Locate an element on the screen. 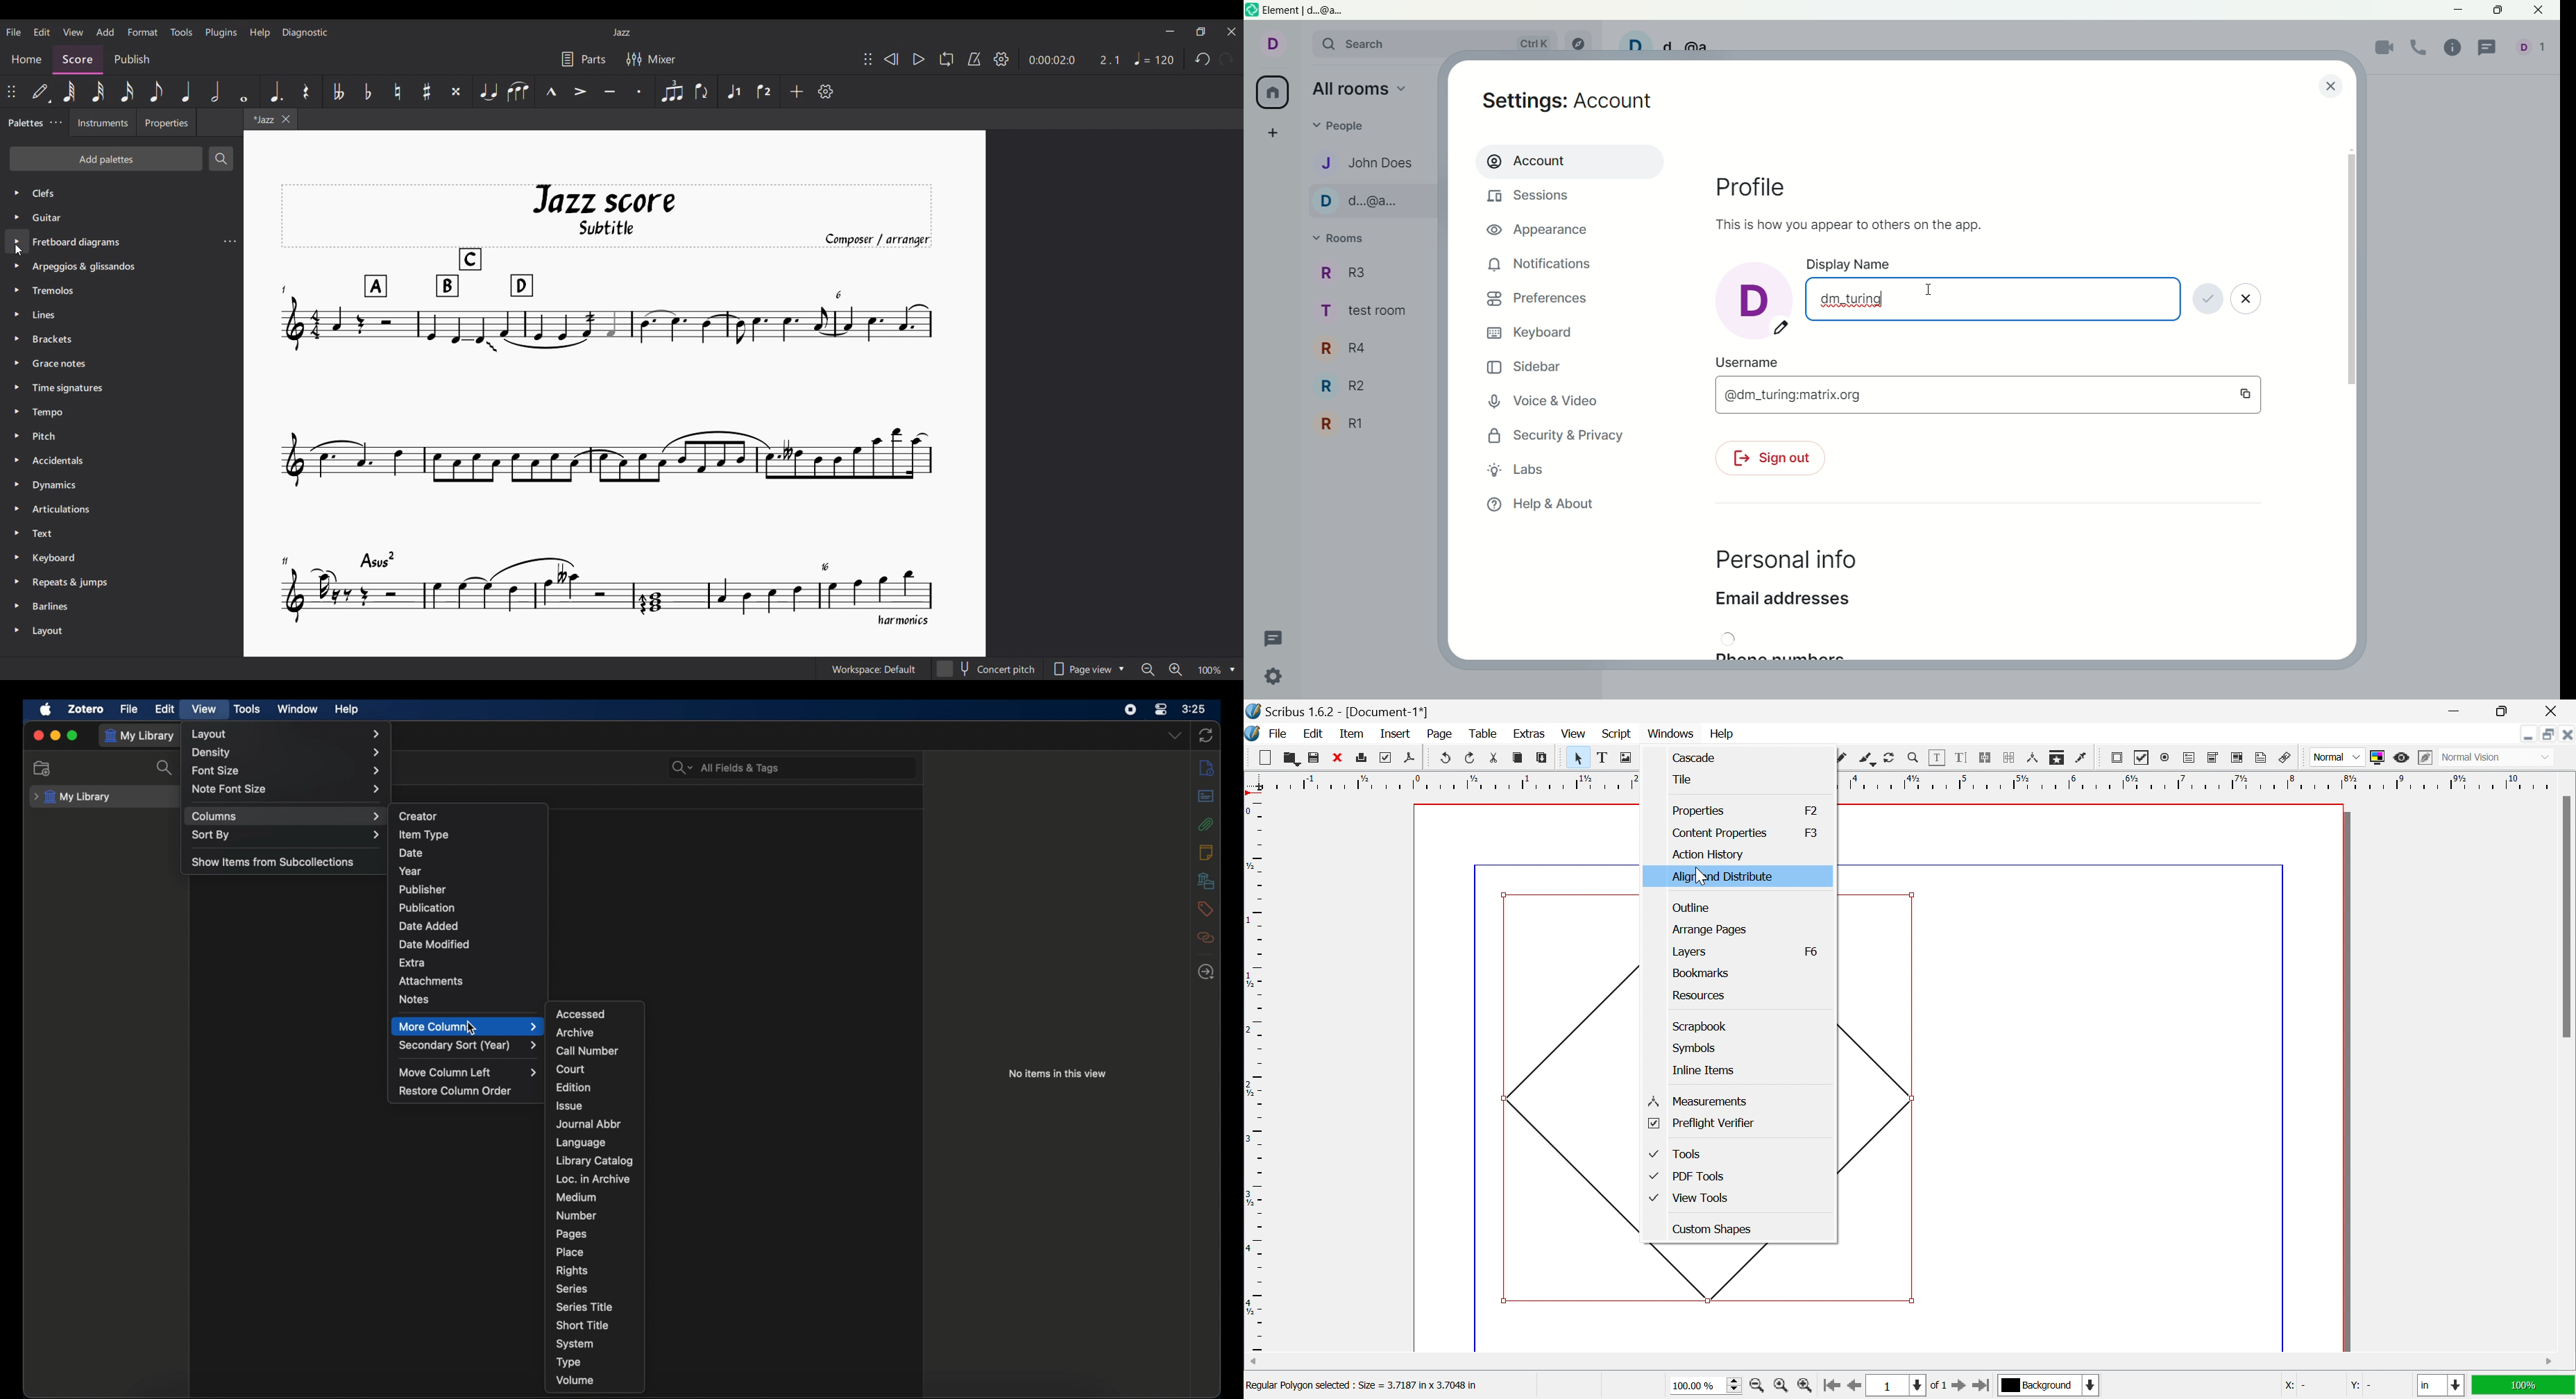  language is located at coordinates (580, 1143).